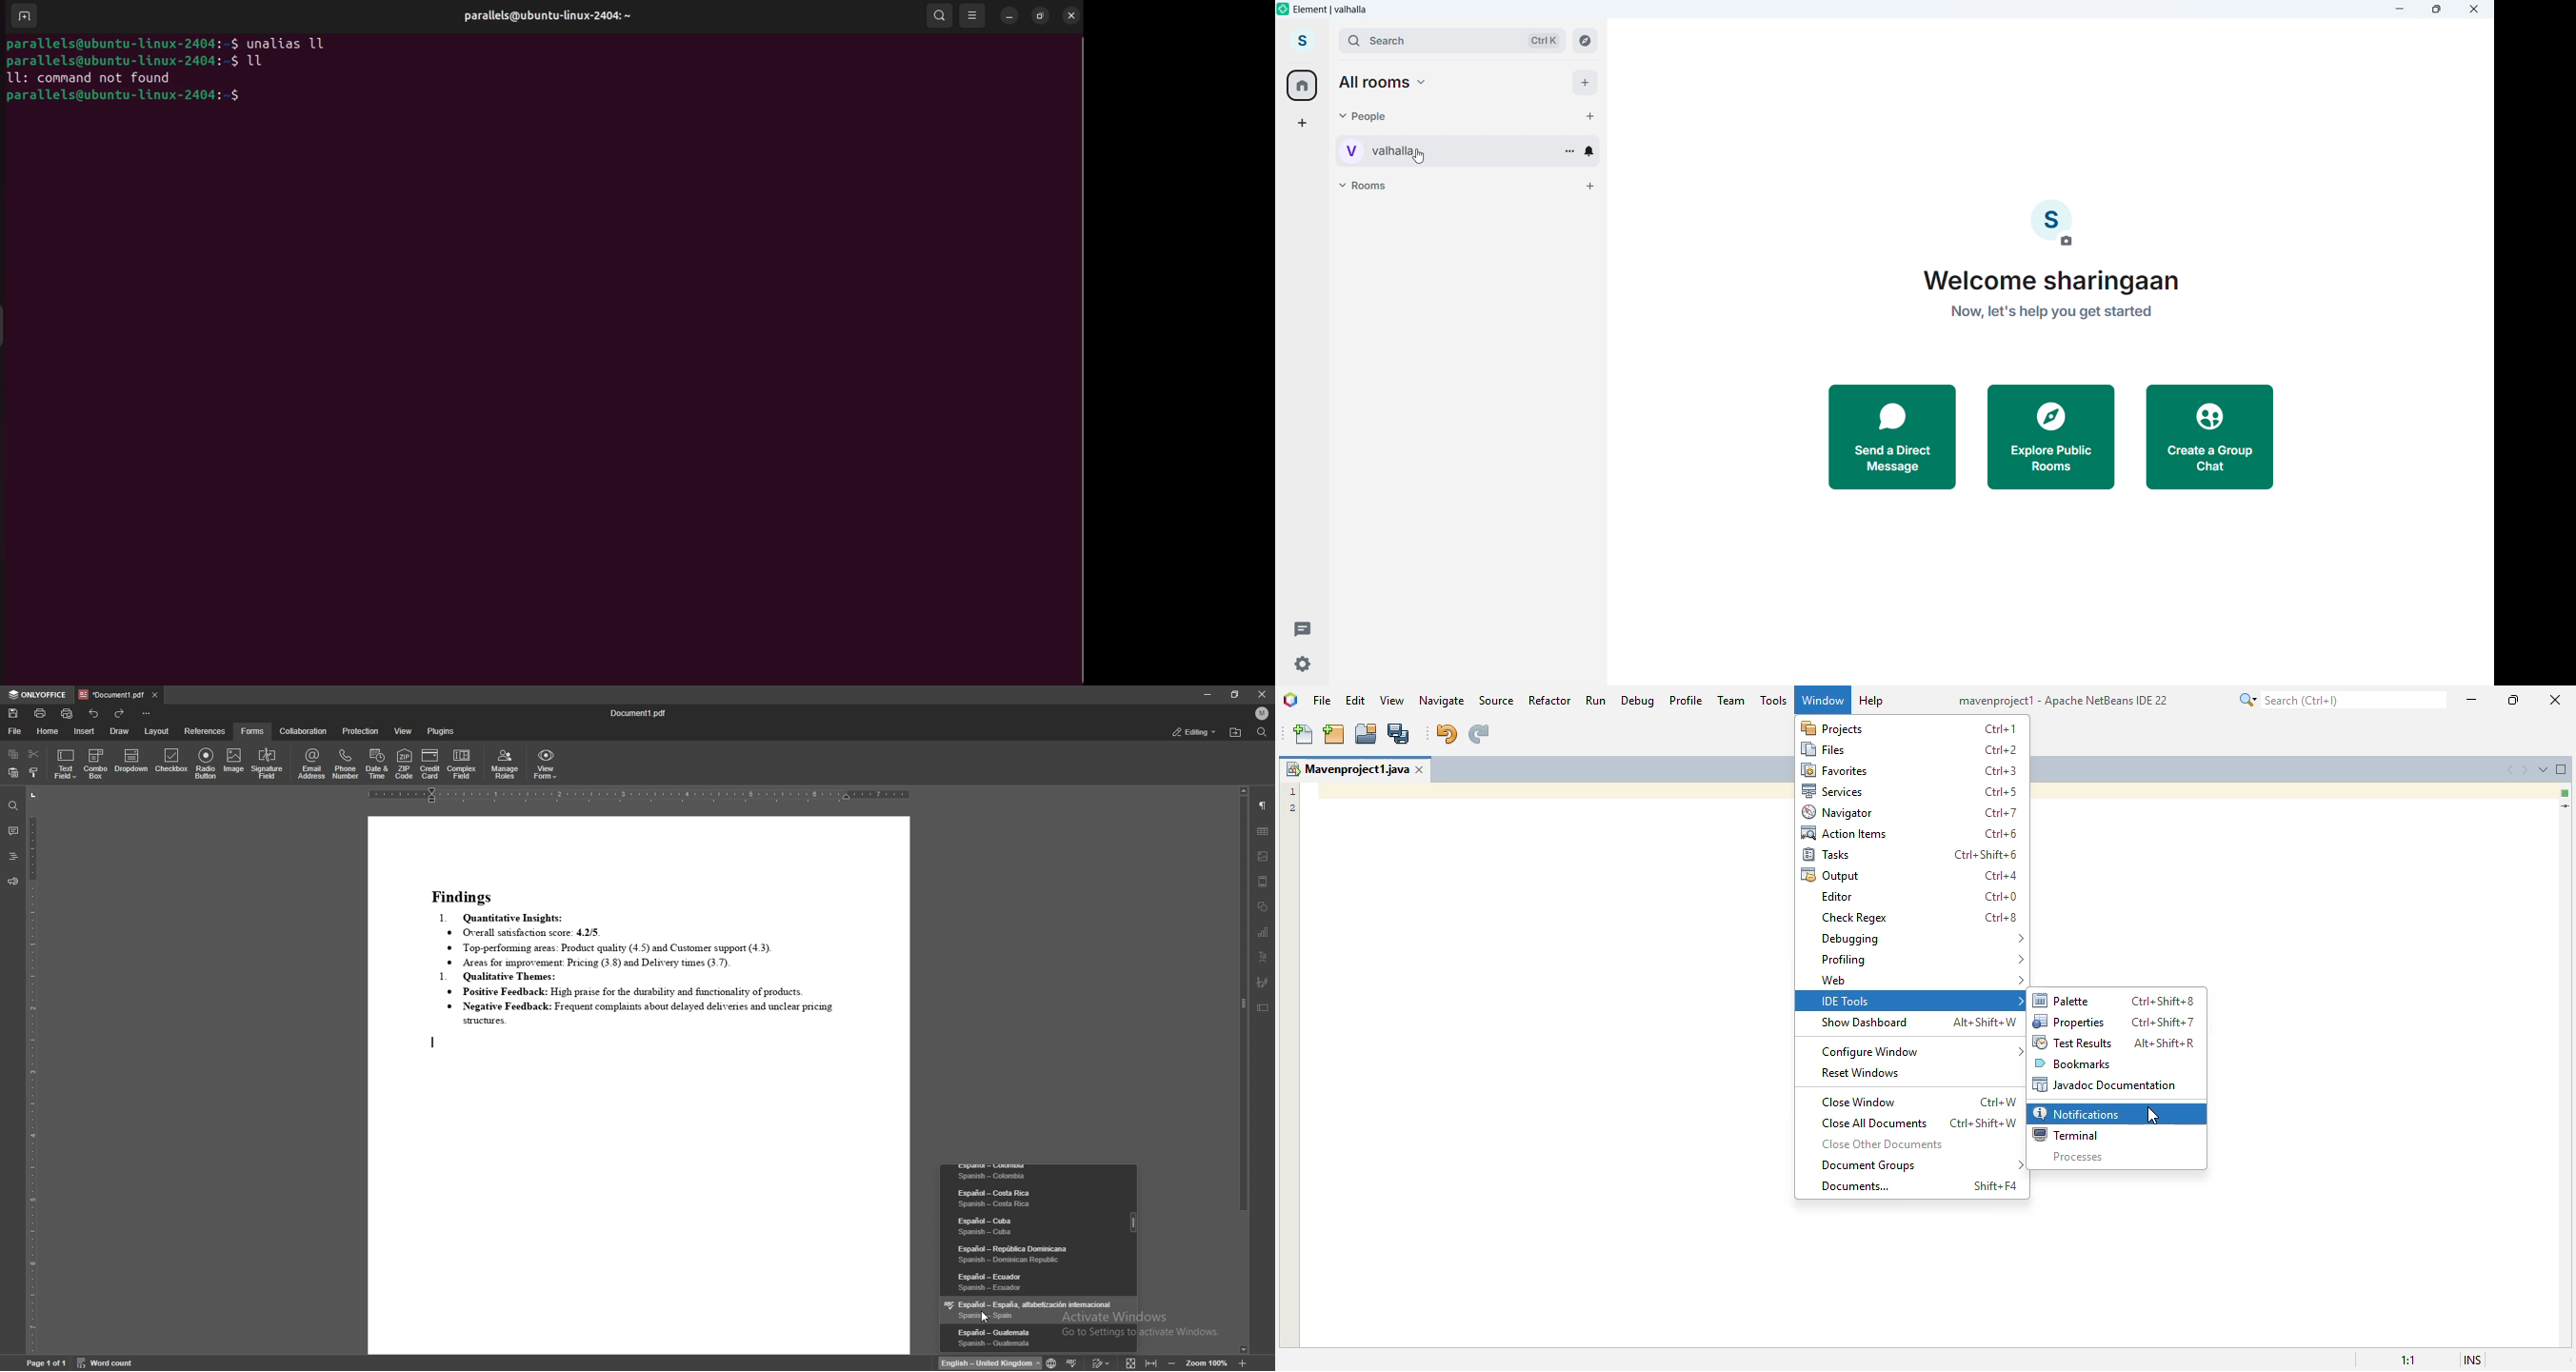 This screenshot has width=2576, height=1372. I want to click on phone number, so click(347, 763).